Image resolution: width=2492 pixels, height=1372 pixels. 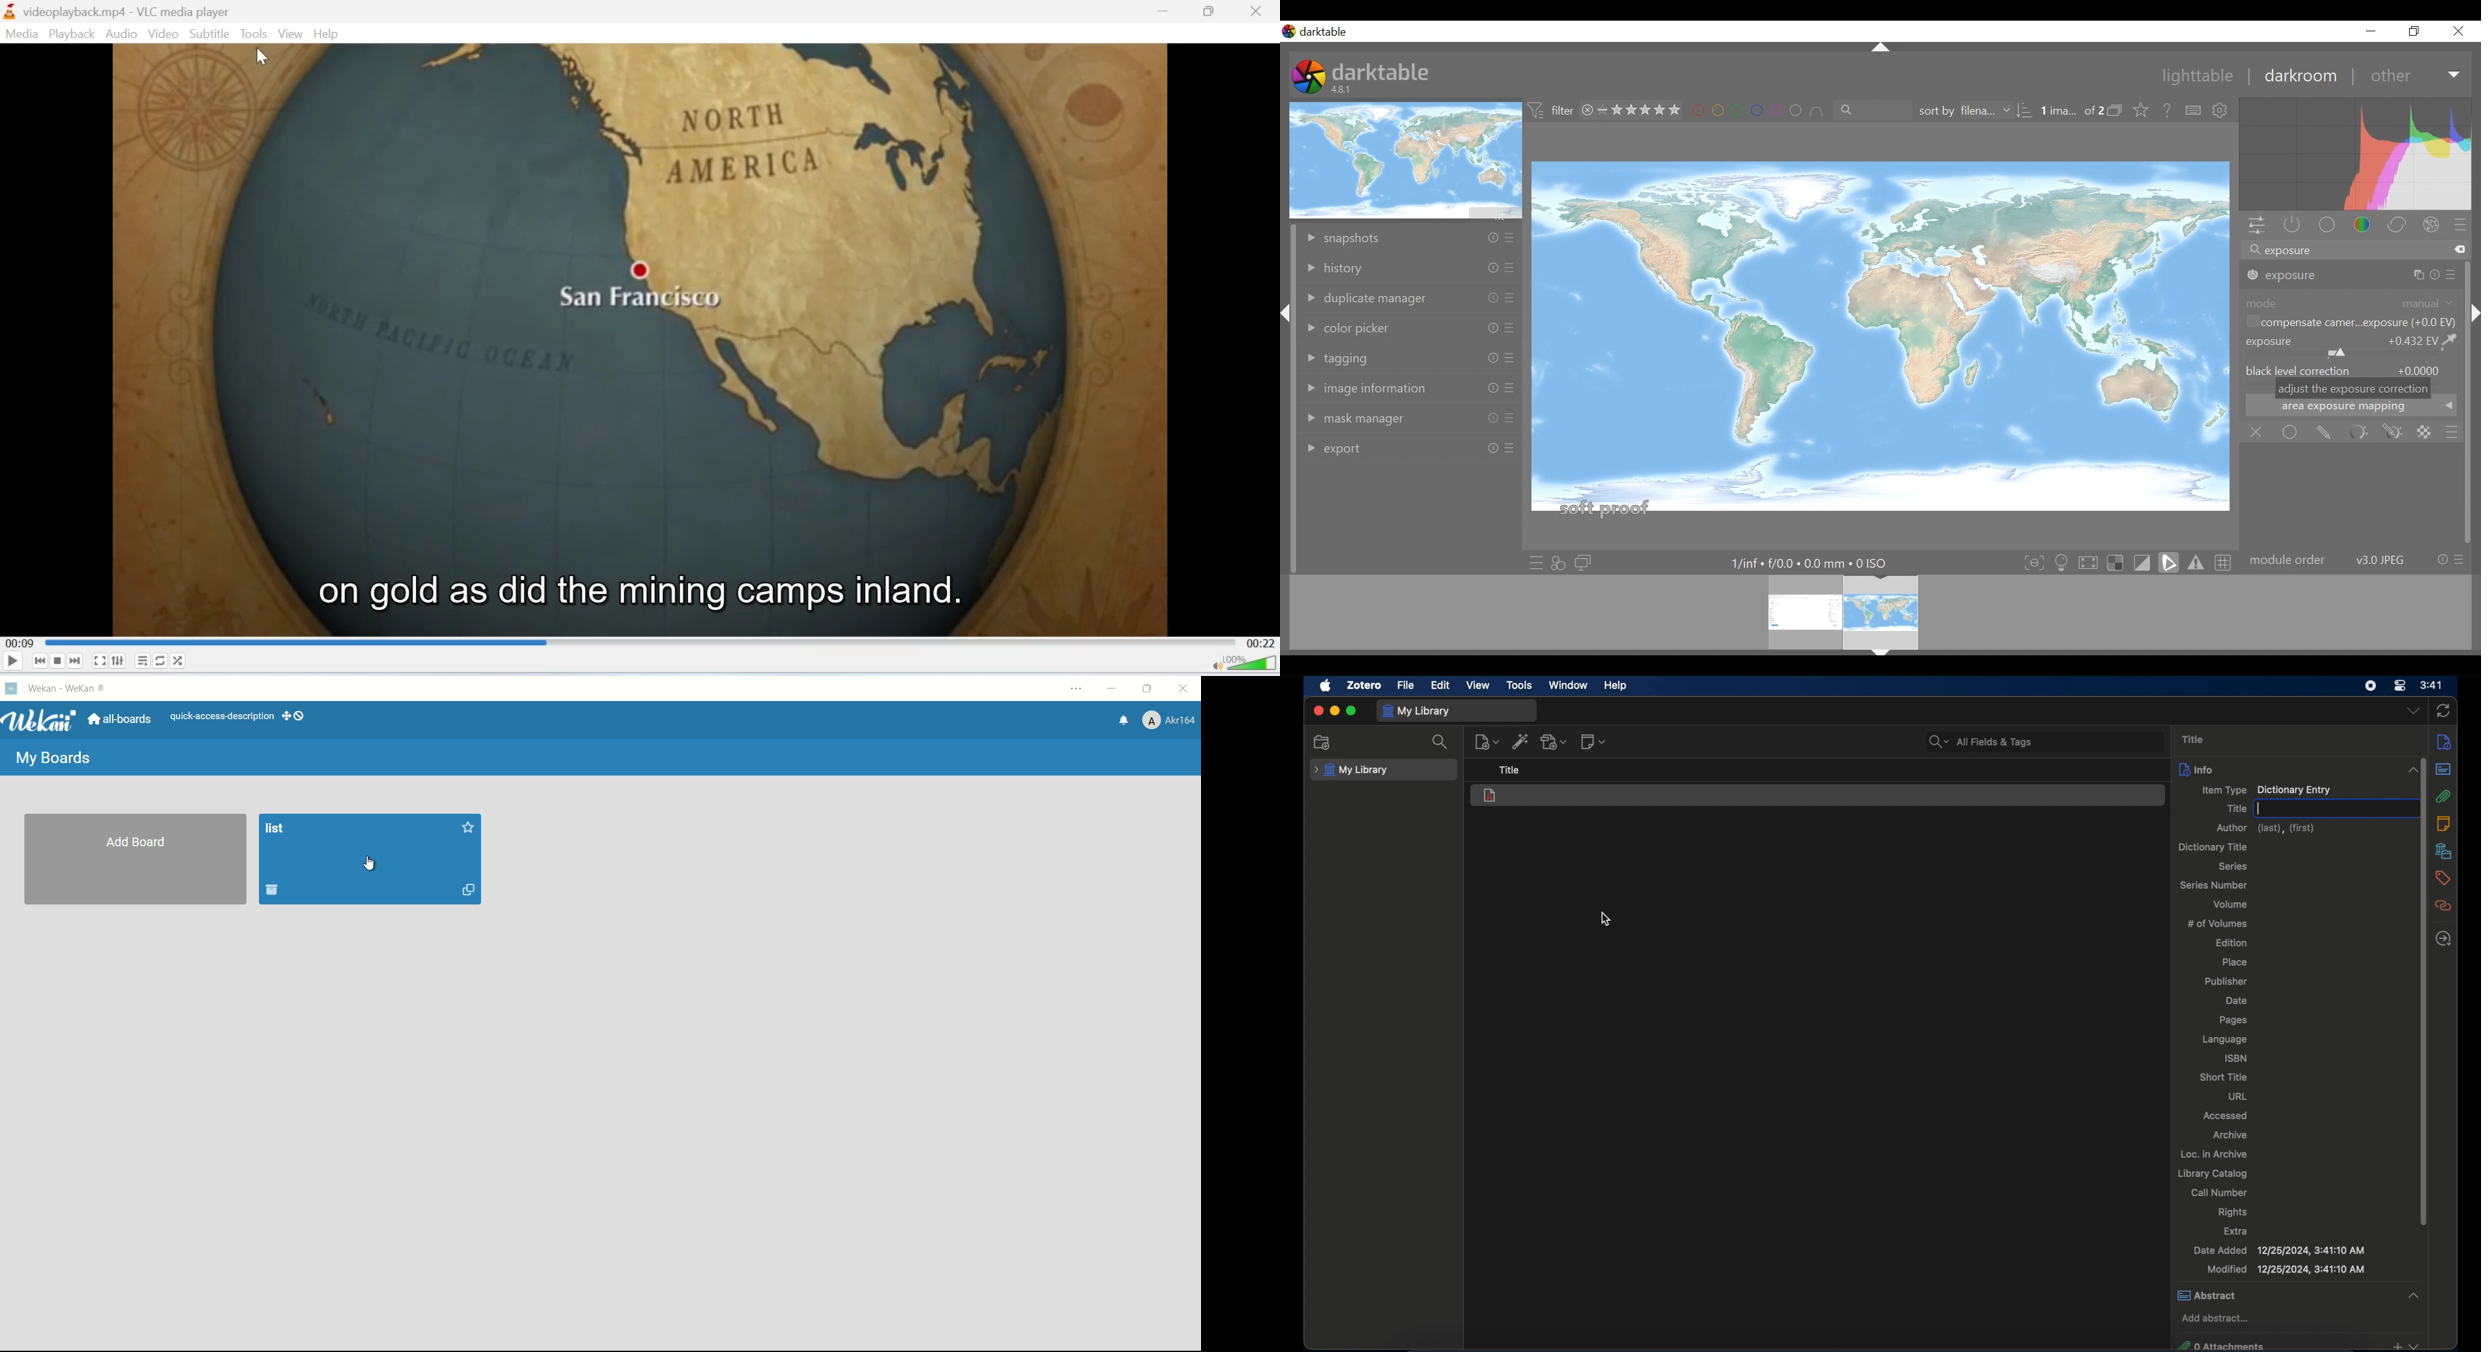 I want to click on help, so click(x=1617, y=686).